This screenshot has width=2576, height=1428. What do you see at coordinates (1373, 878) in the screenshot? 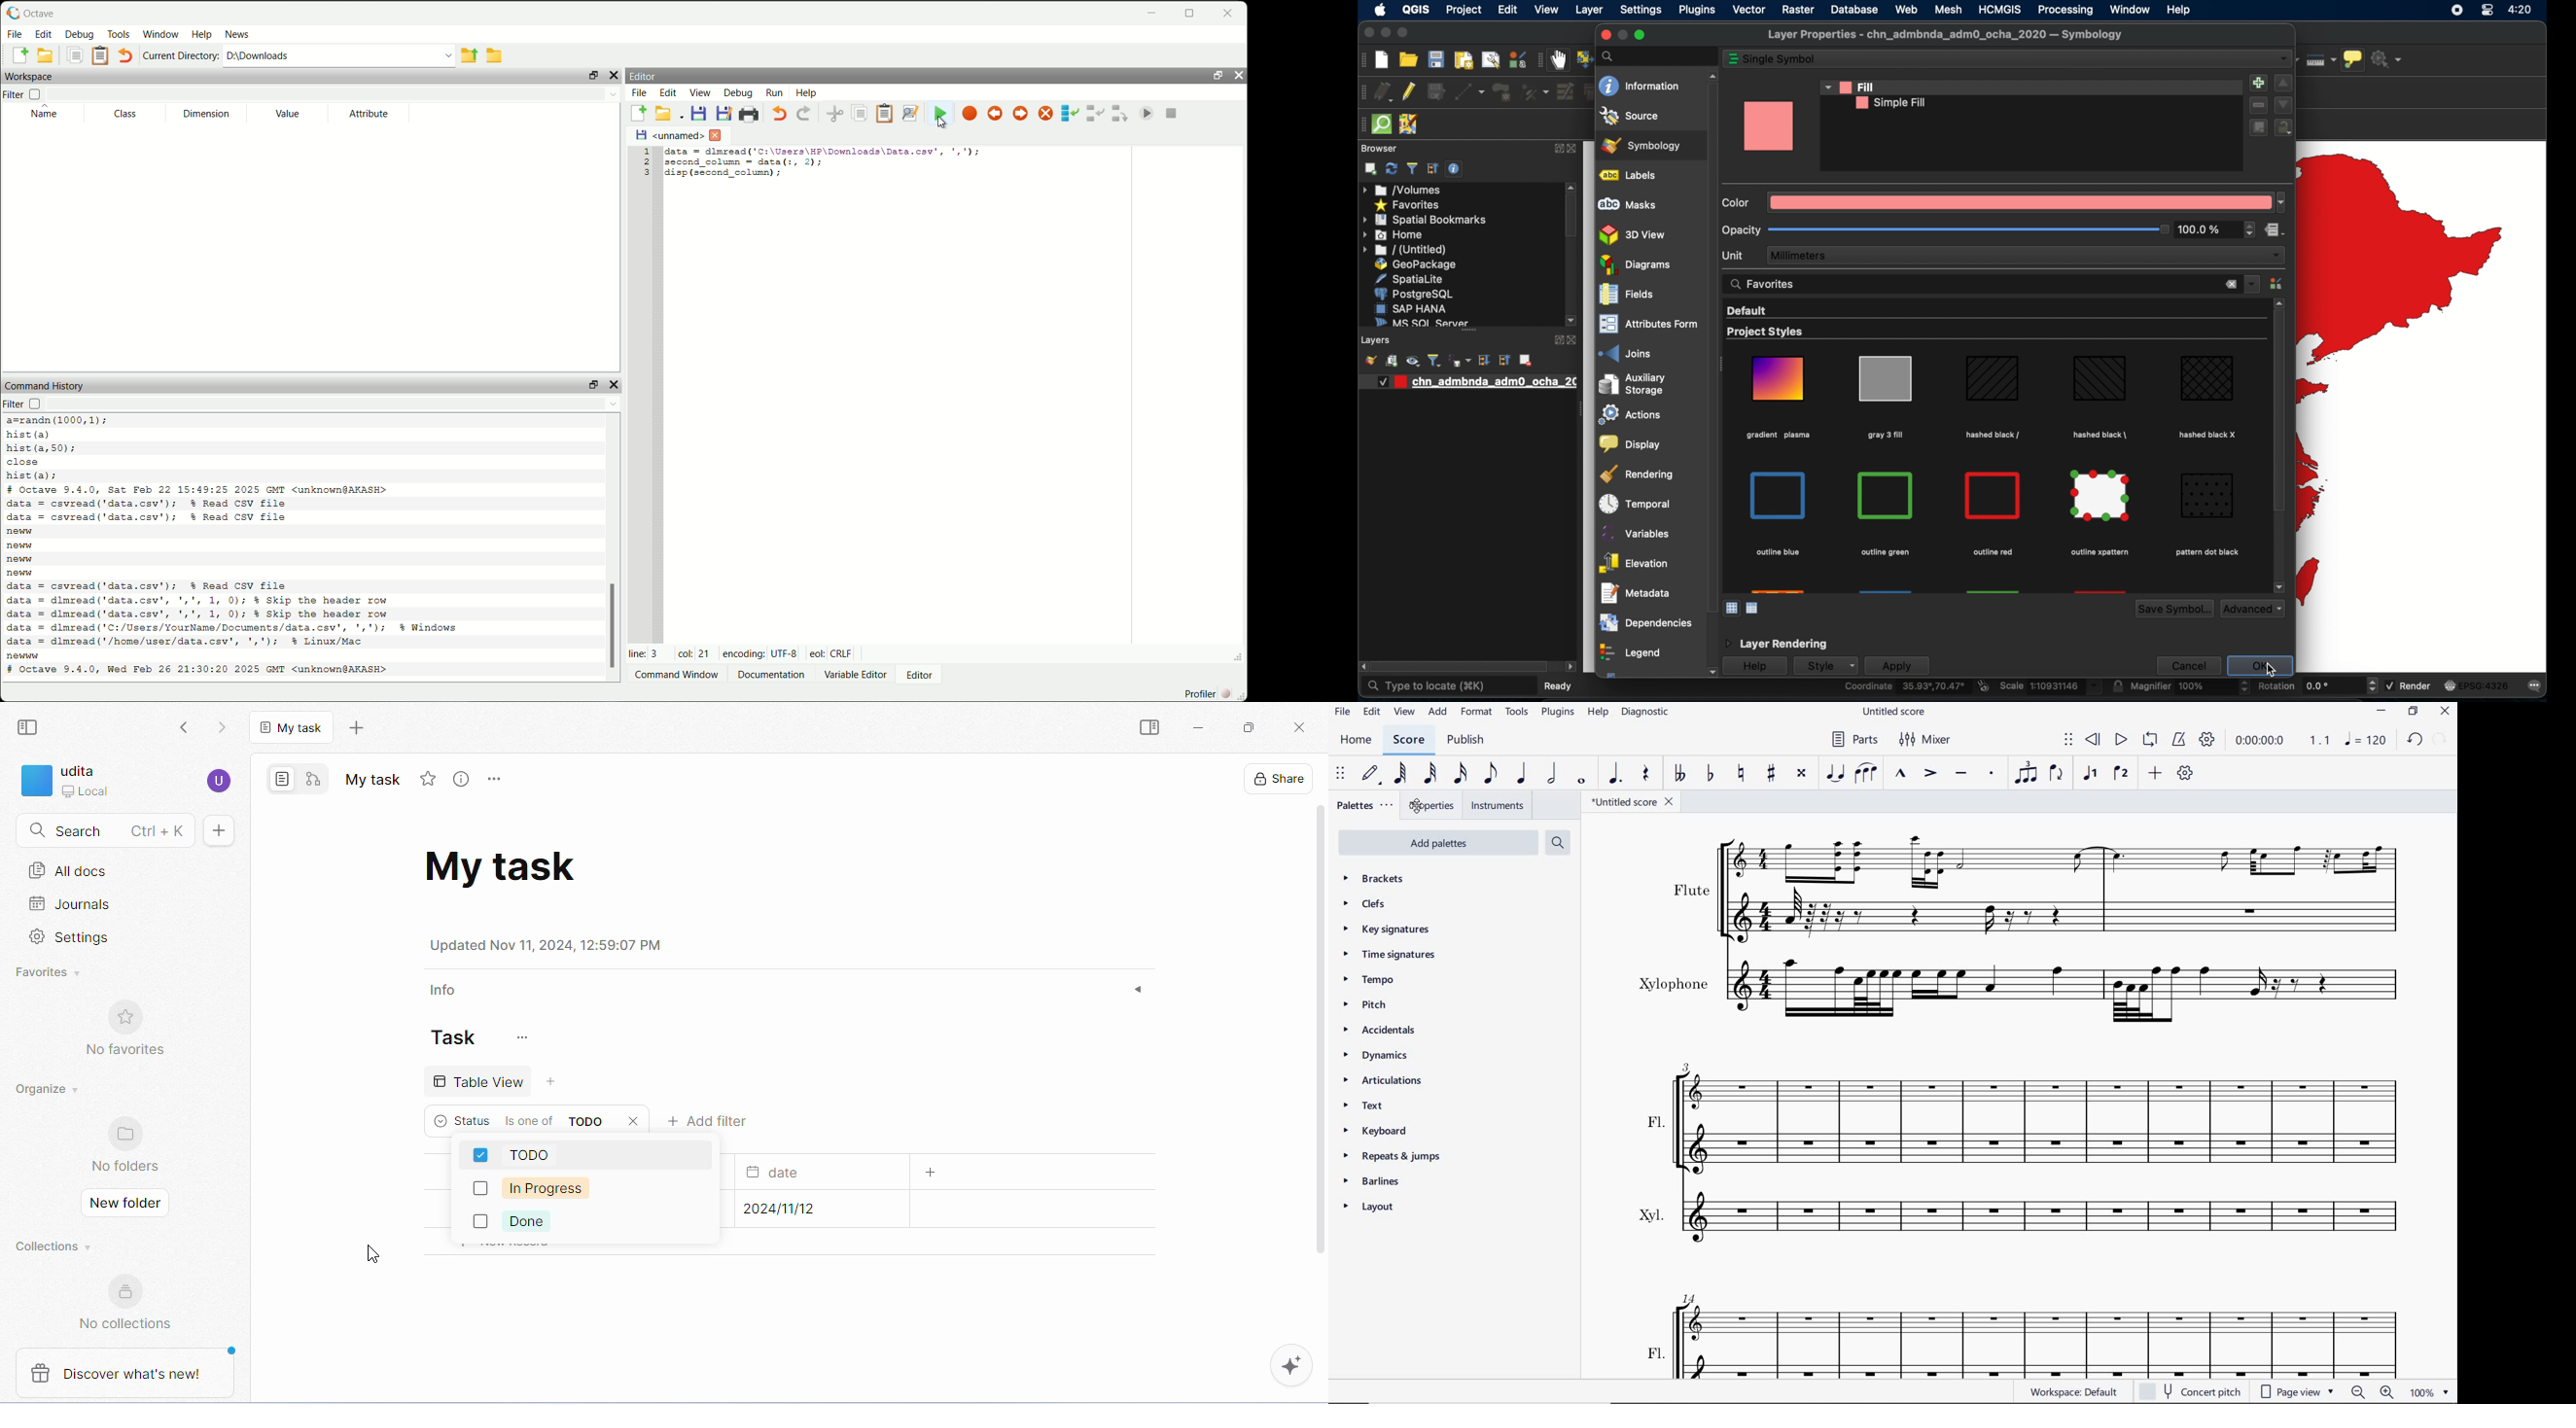
I see `brackets` at bounding box center [1373, 878].